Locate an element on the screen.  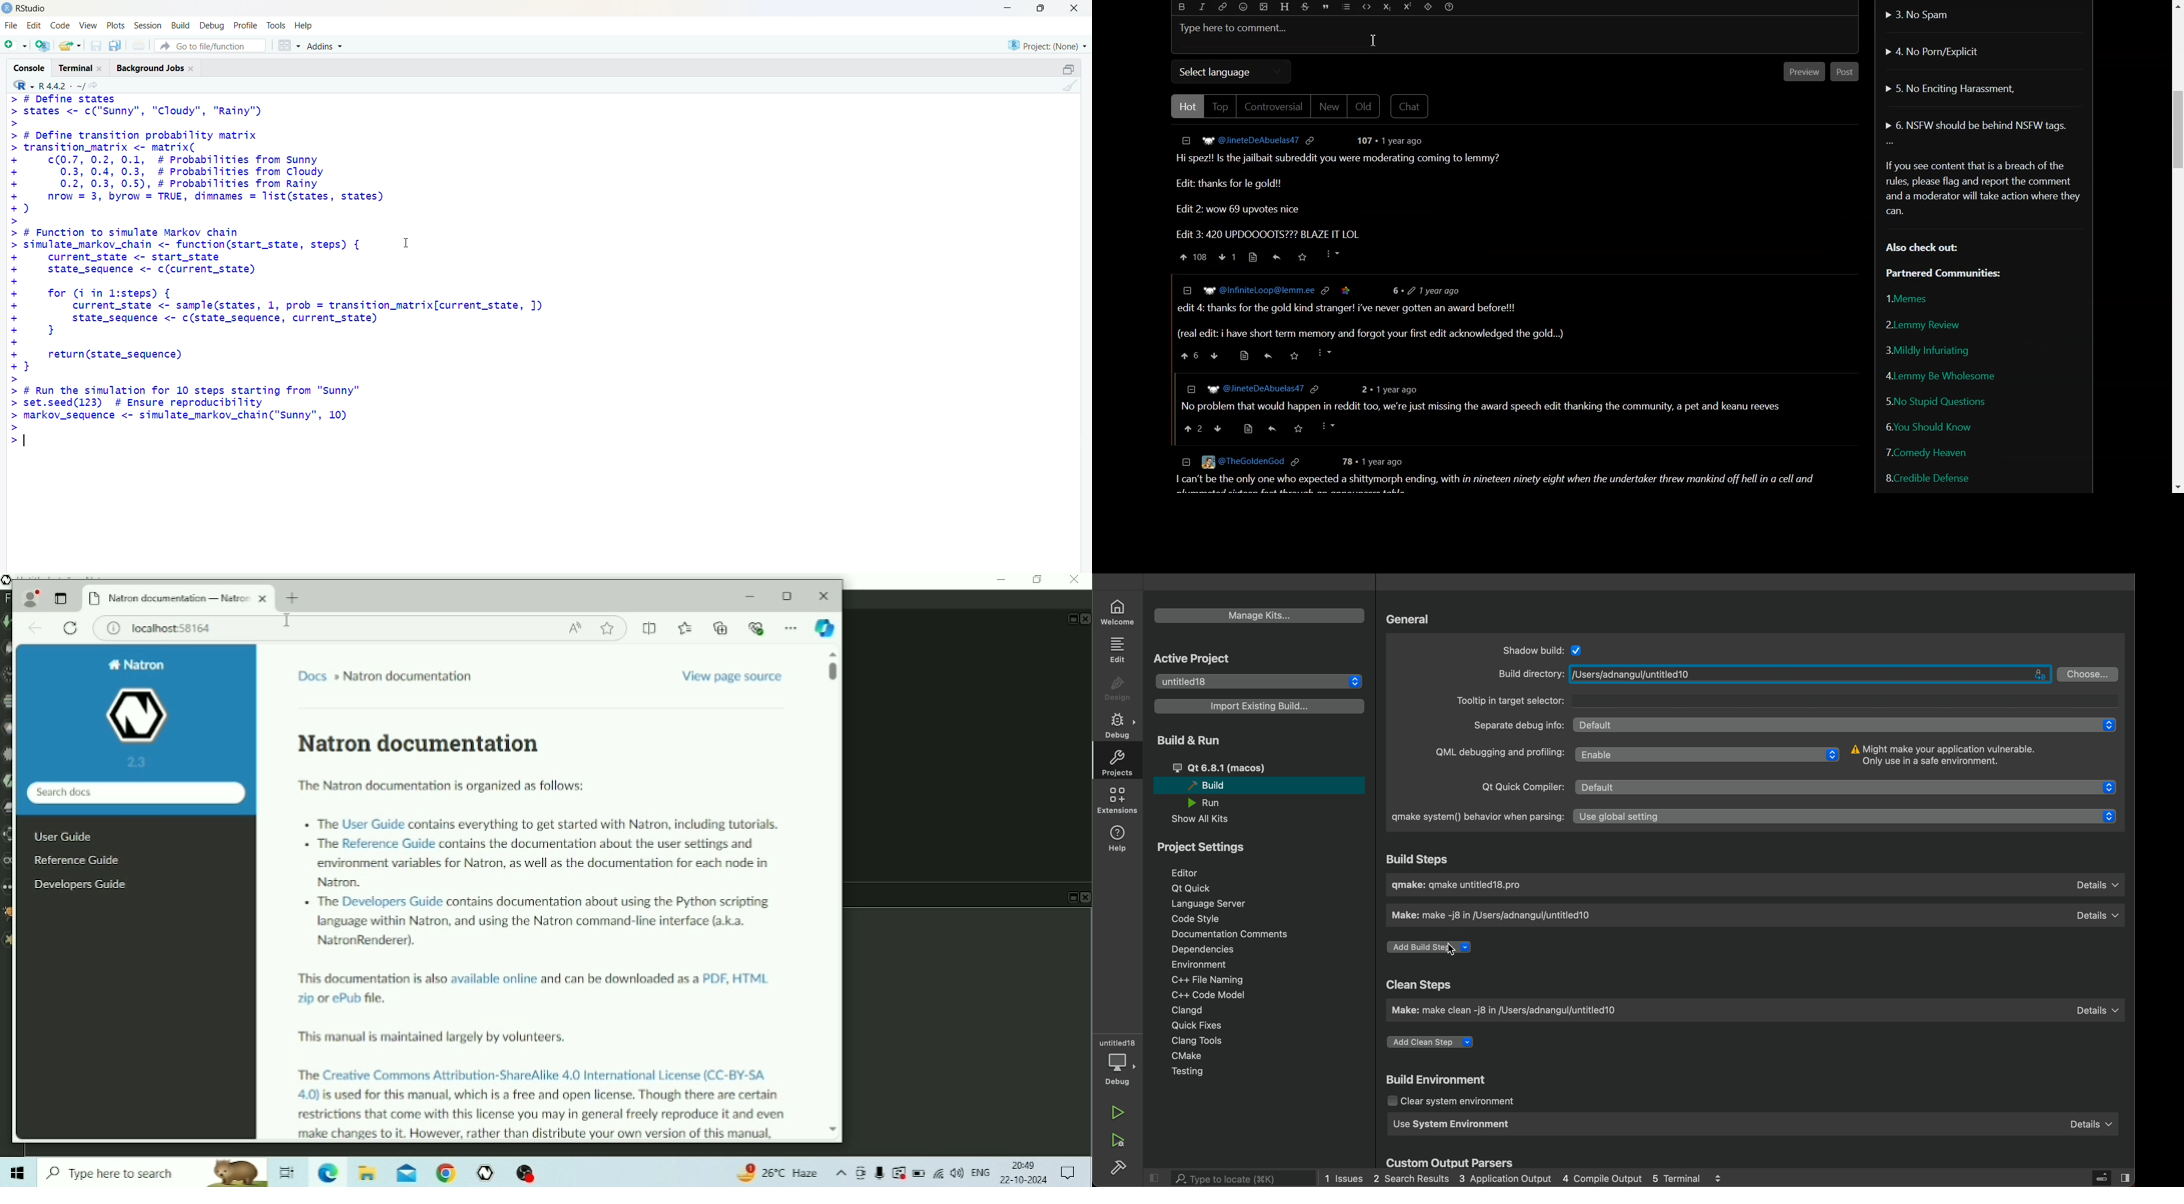
create a project is located at coordinates (42, 46).